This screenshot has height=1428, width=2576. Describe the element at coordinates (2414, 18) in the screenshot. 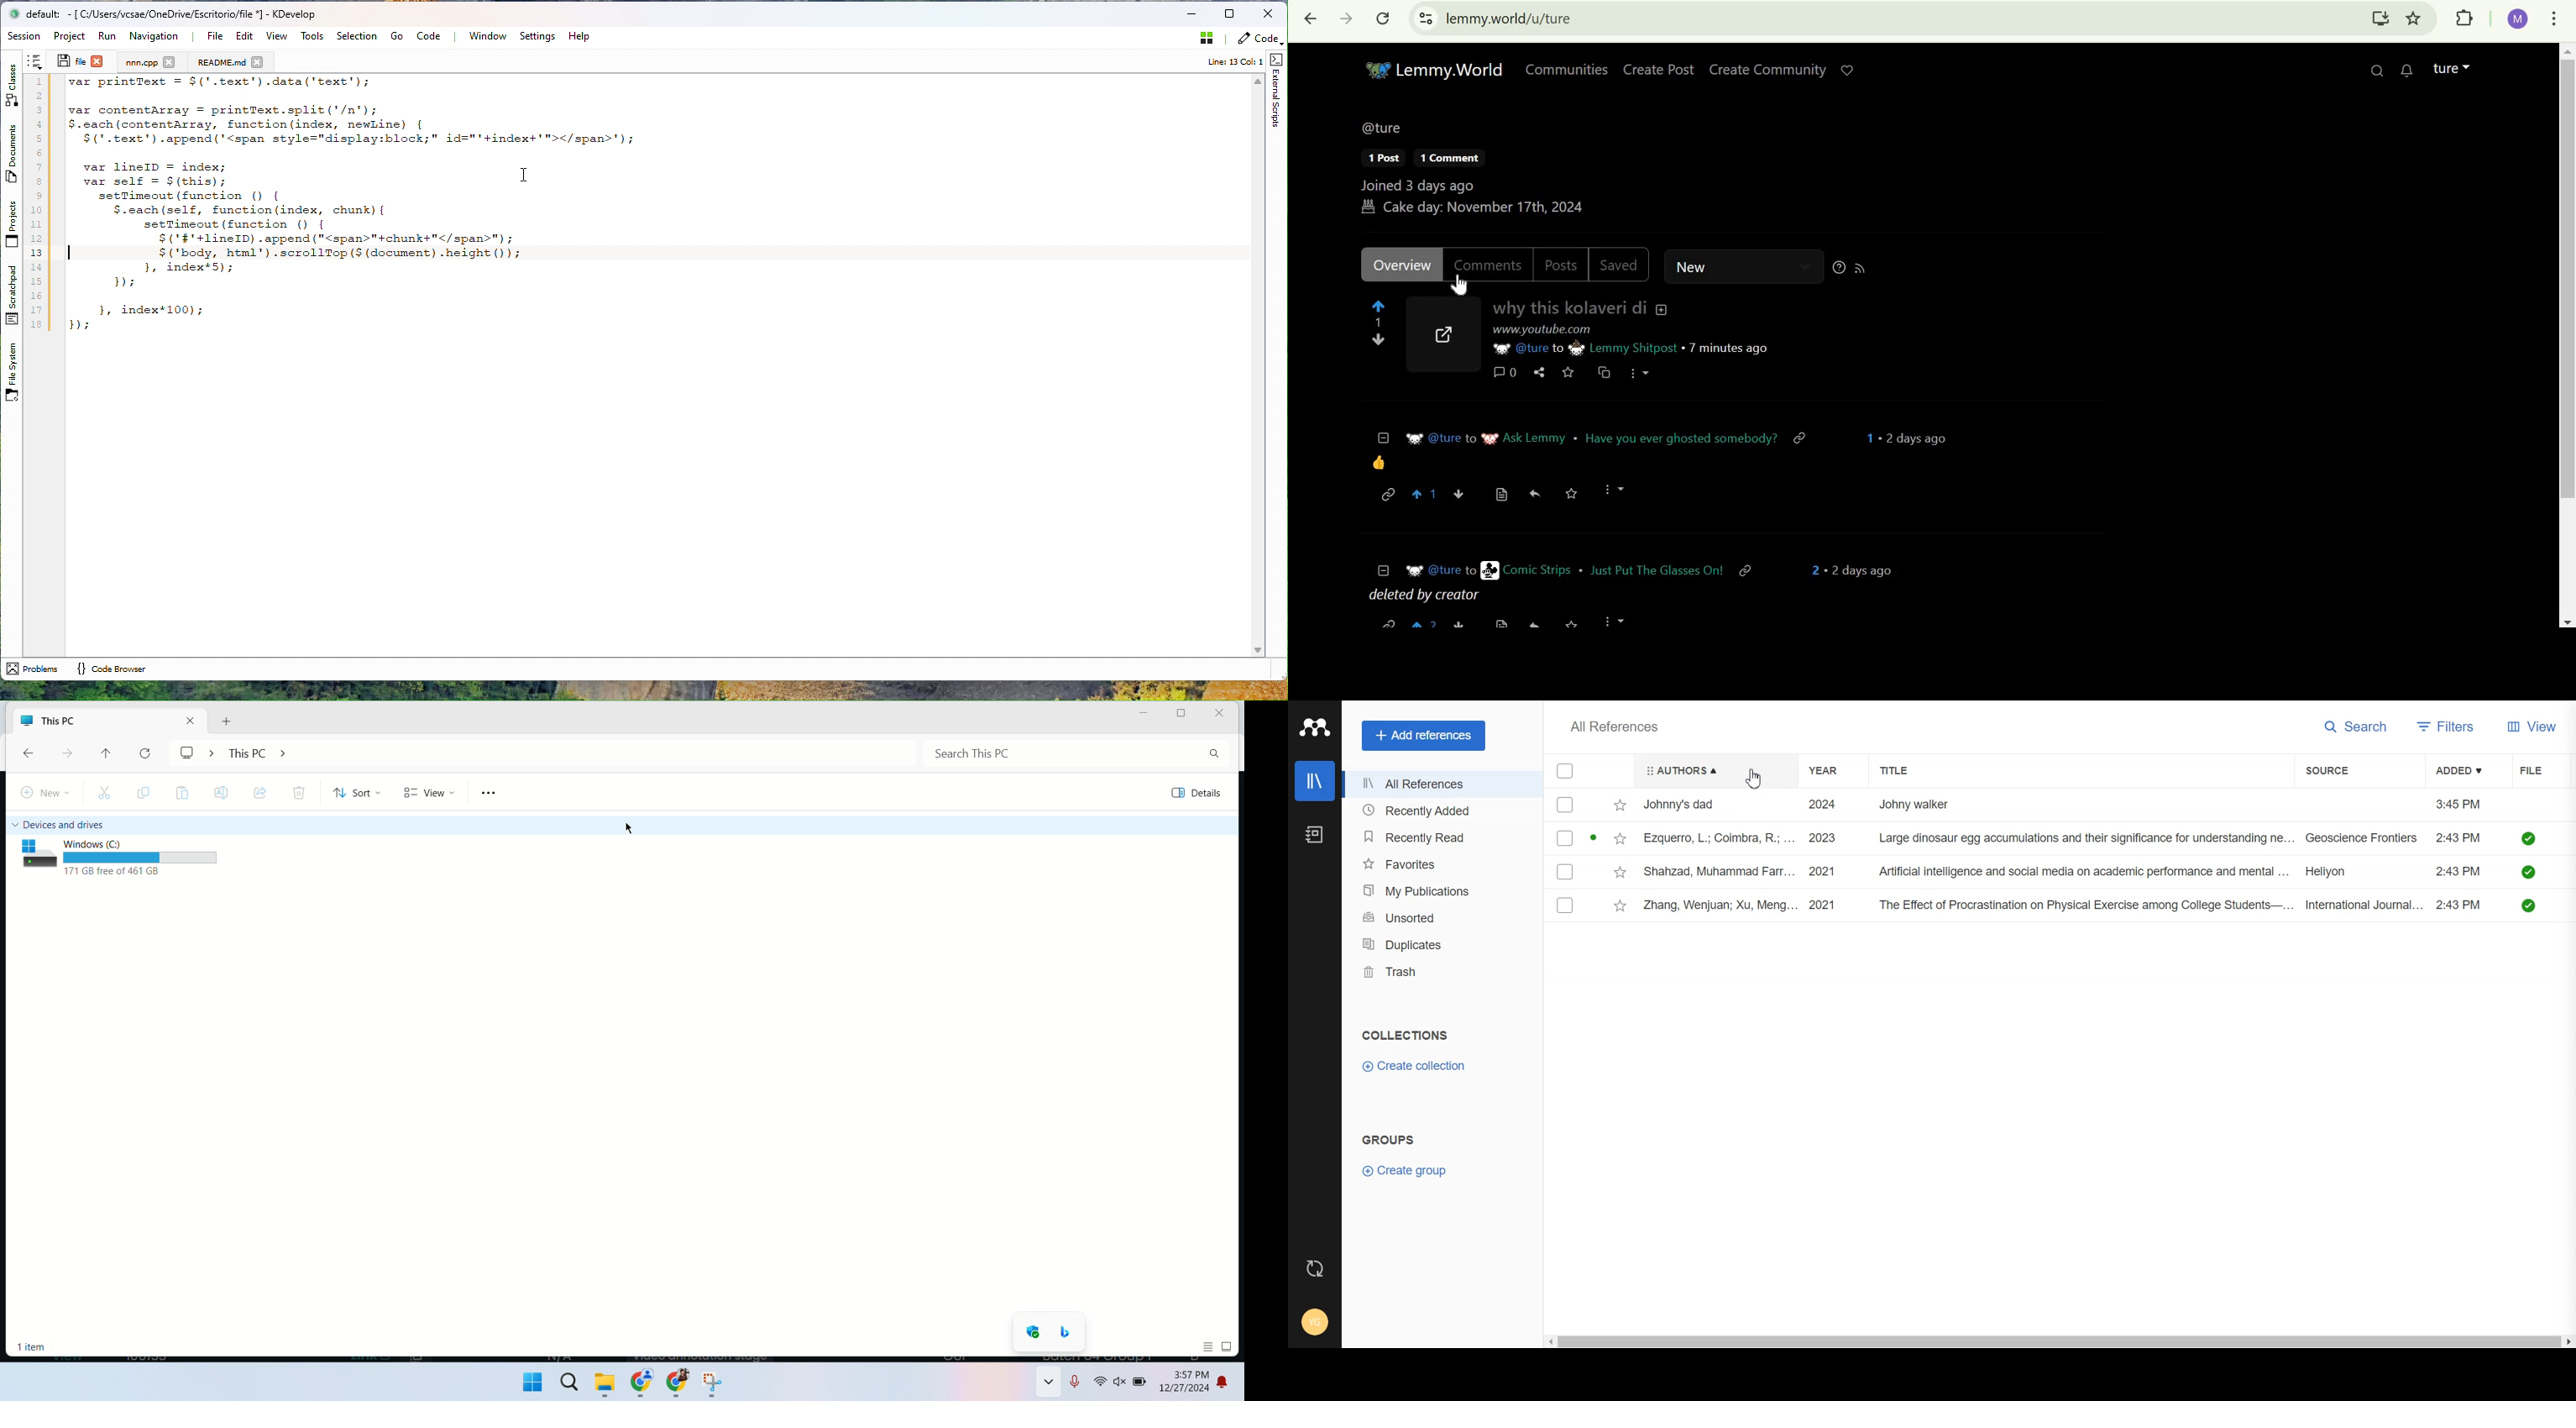

I see `bookmark this tab` at that location.